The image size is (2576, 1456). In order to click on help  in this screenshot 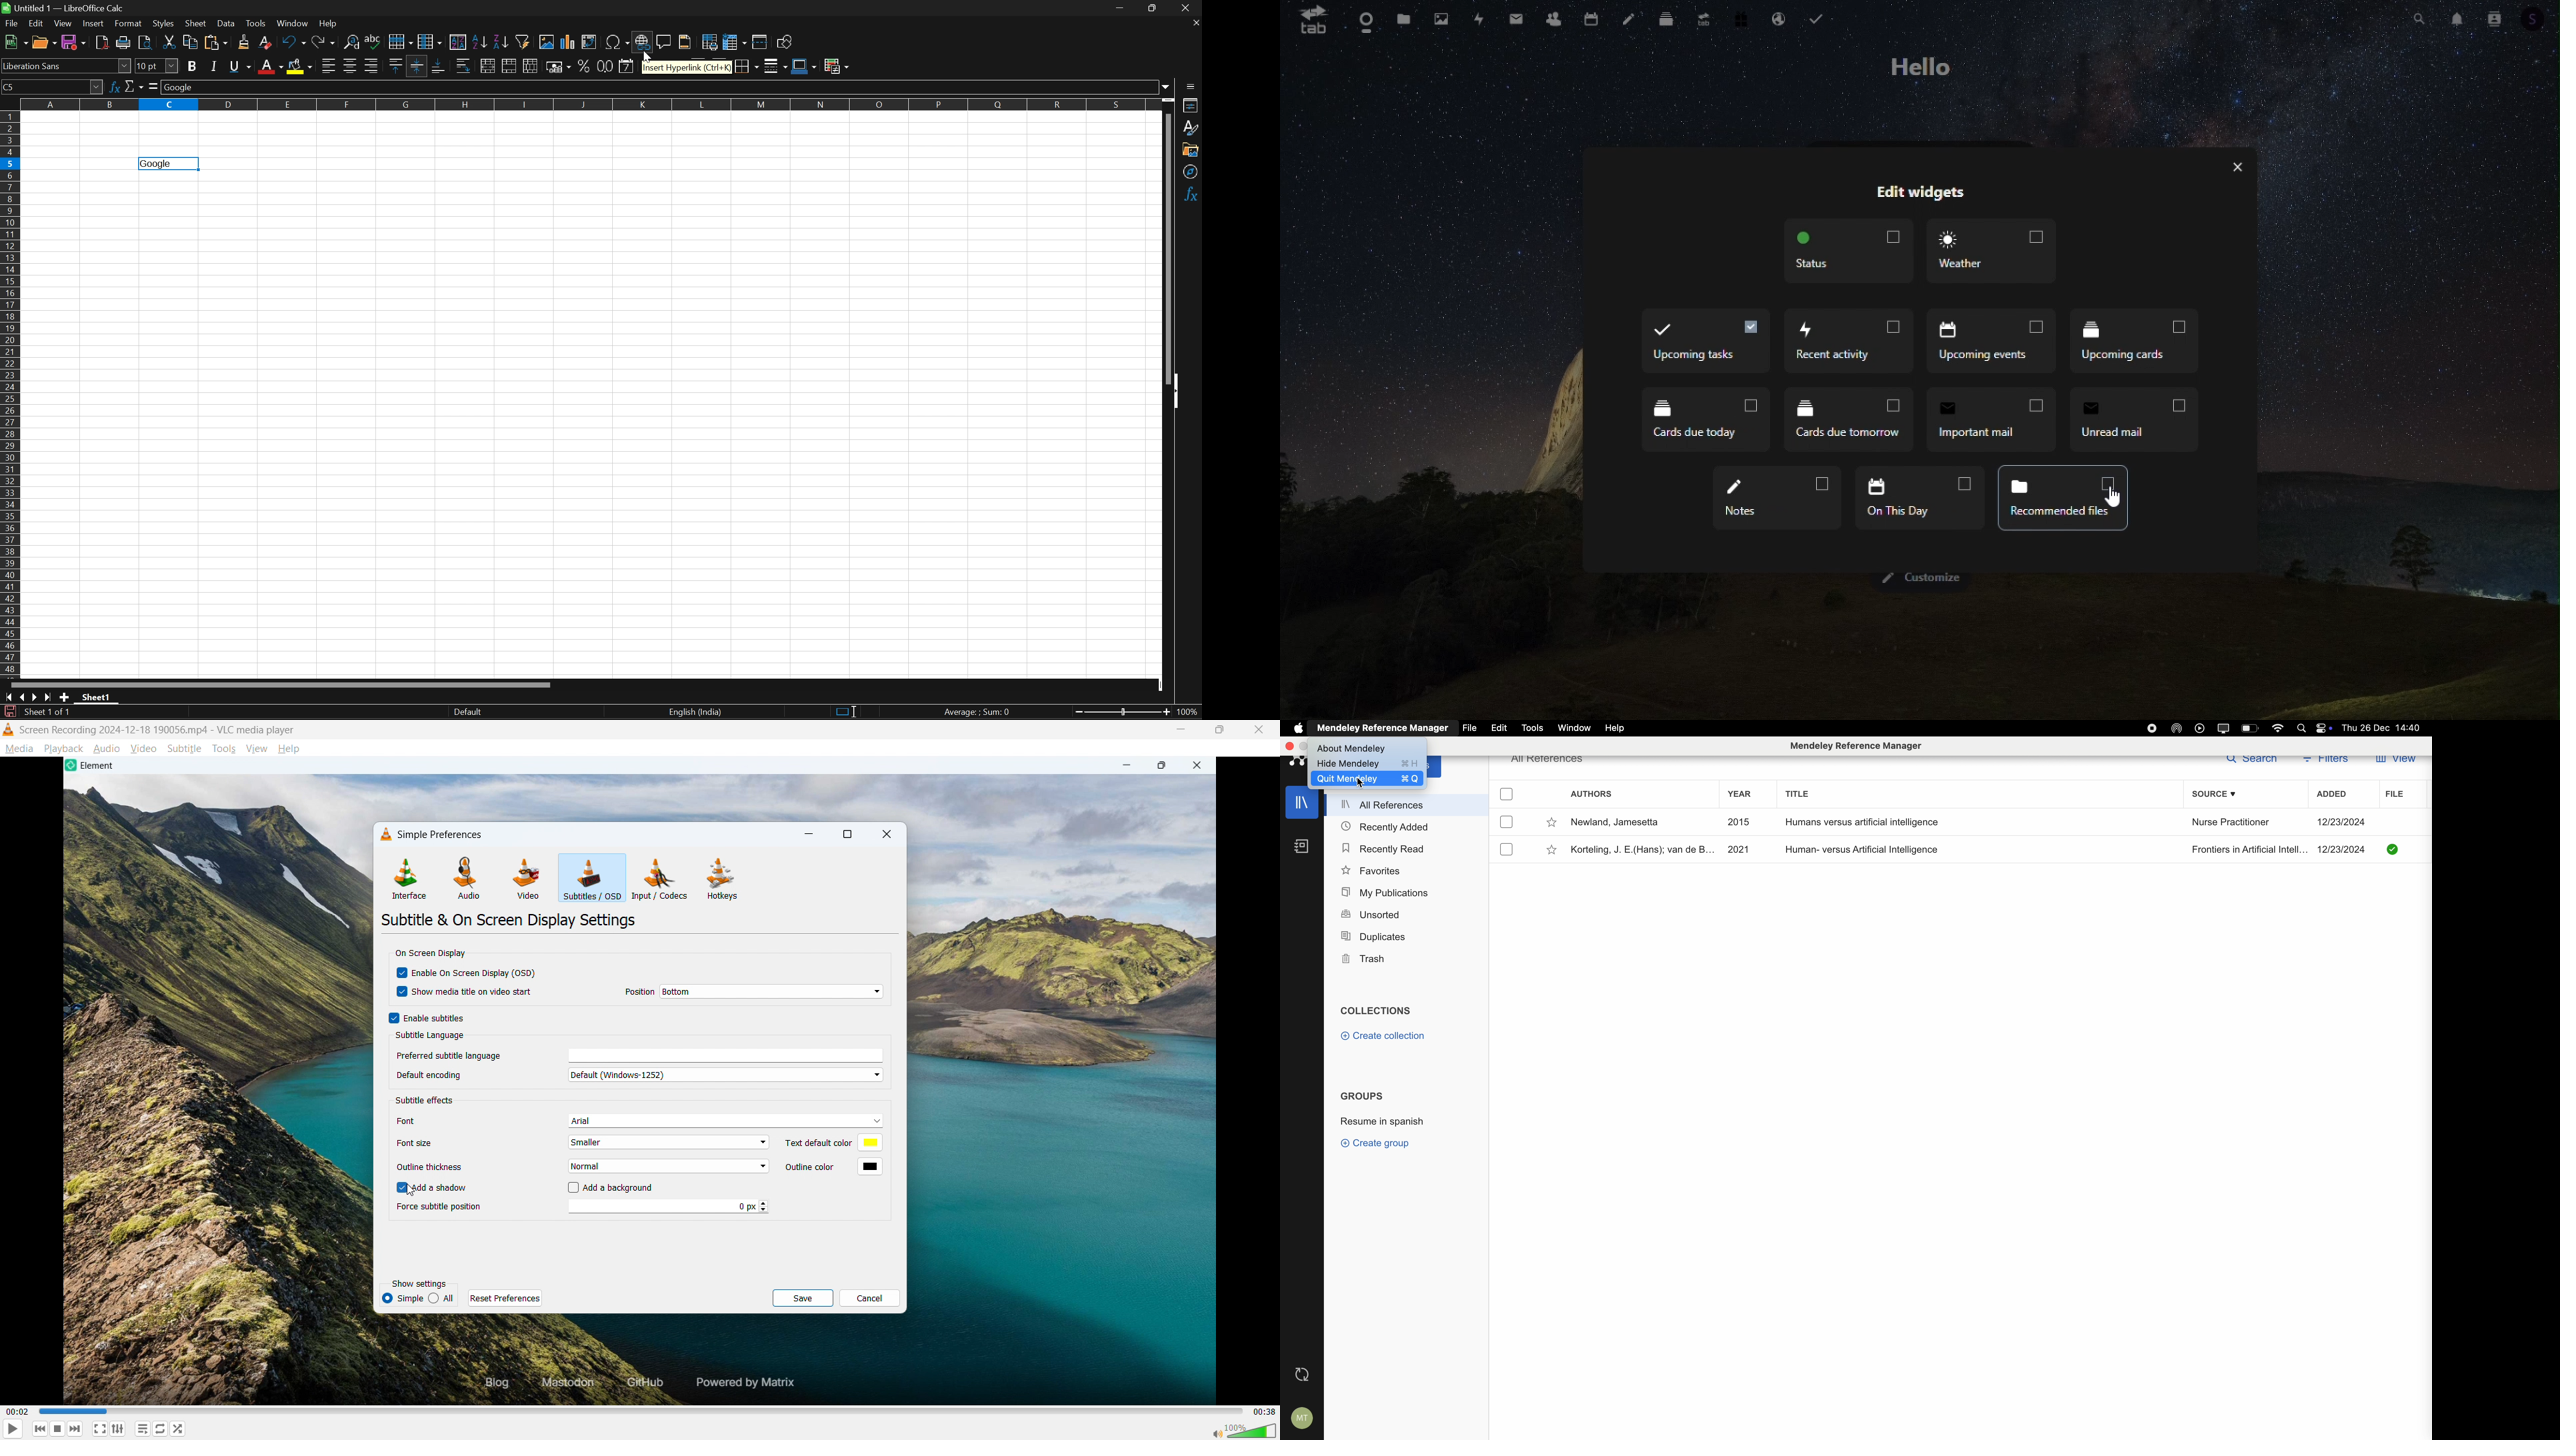, I will do `click(289, 749)`.